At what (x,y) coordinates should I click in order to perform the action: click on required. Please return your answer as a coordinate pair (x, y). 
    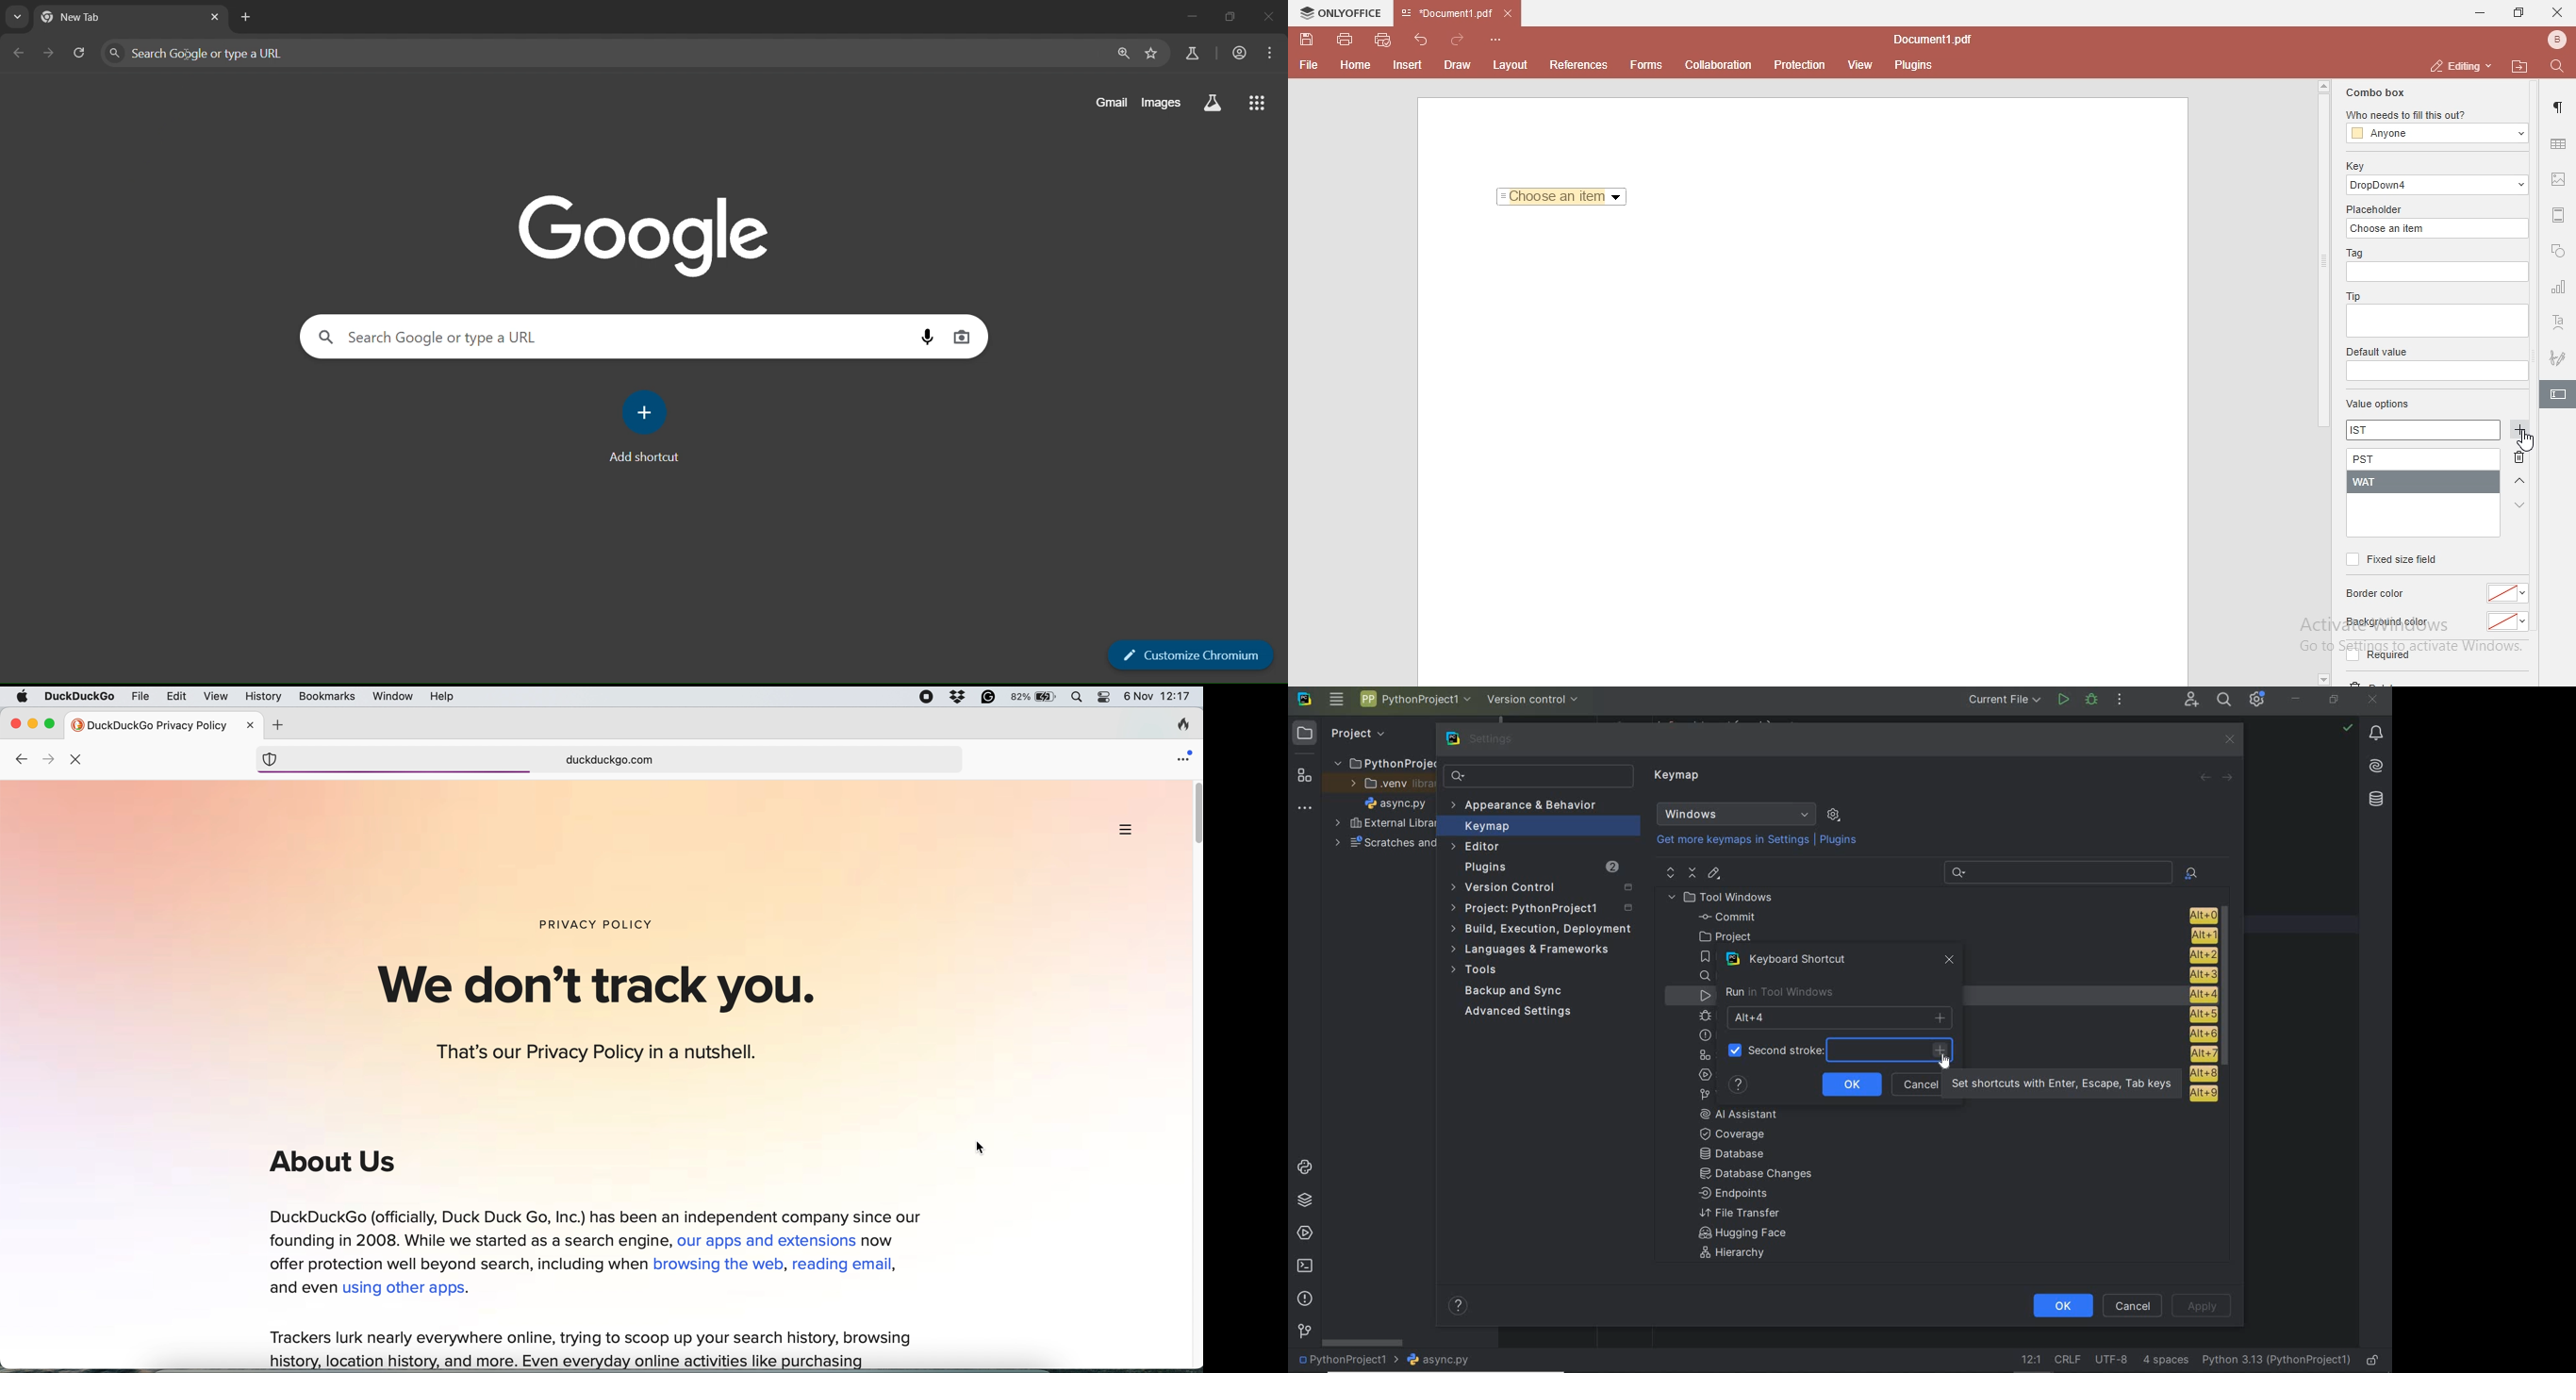
    Looking at the image, I should click on (2376, 658).